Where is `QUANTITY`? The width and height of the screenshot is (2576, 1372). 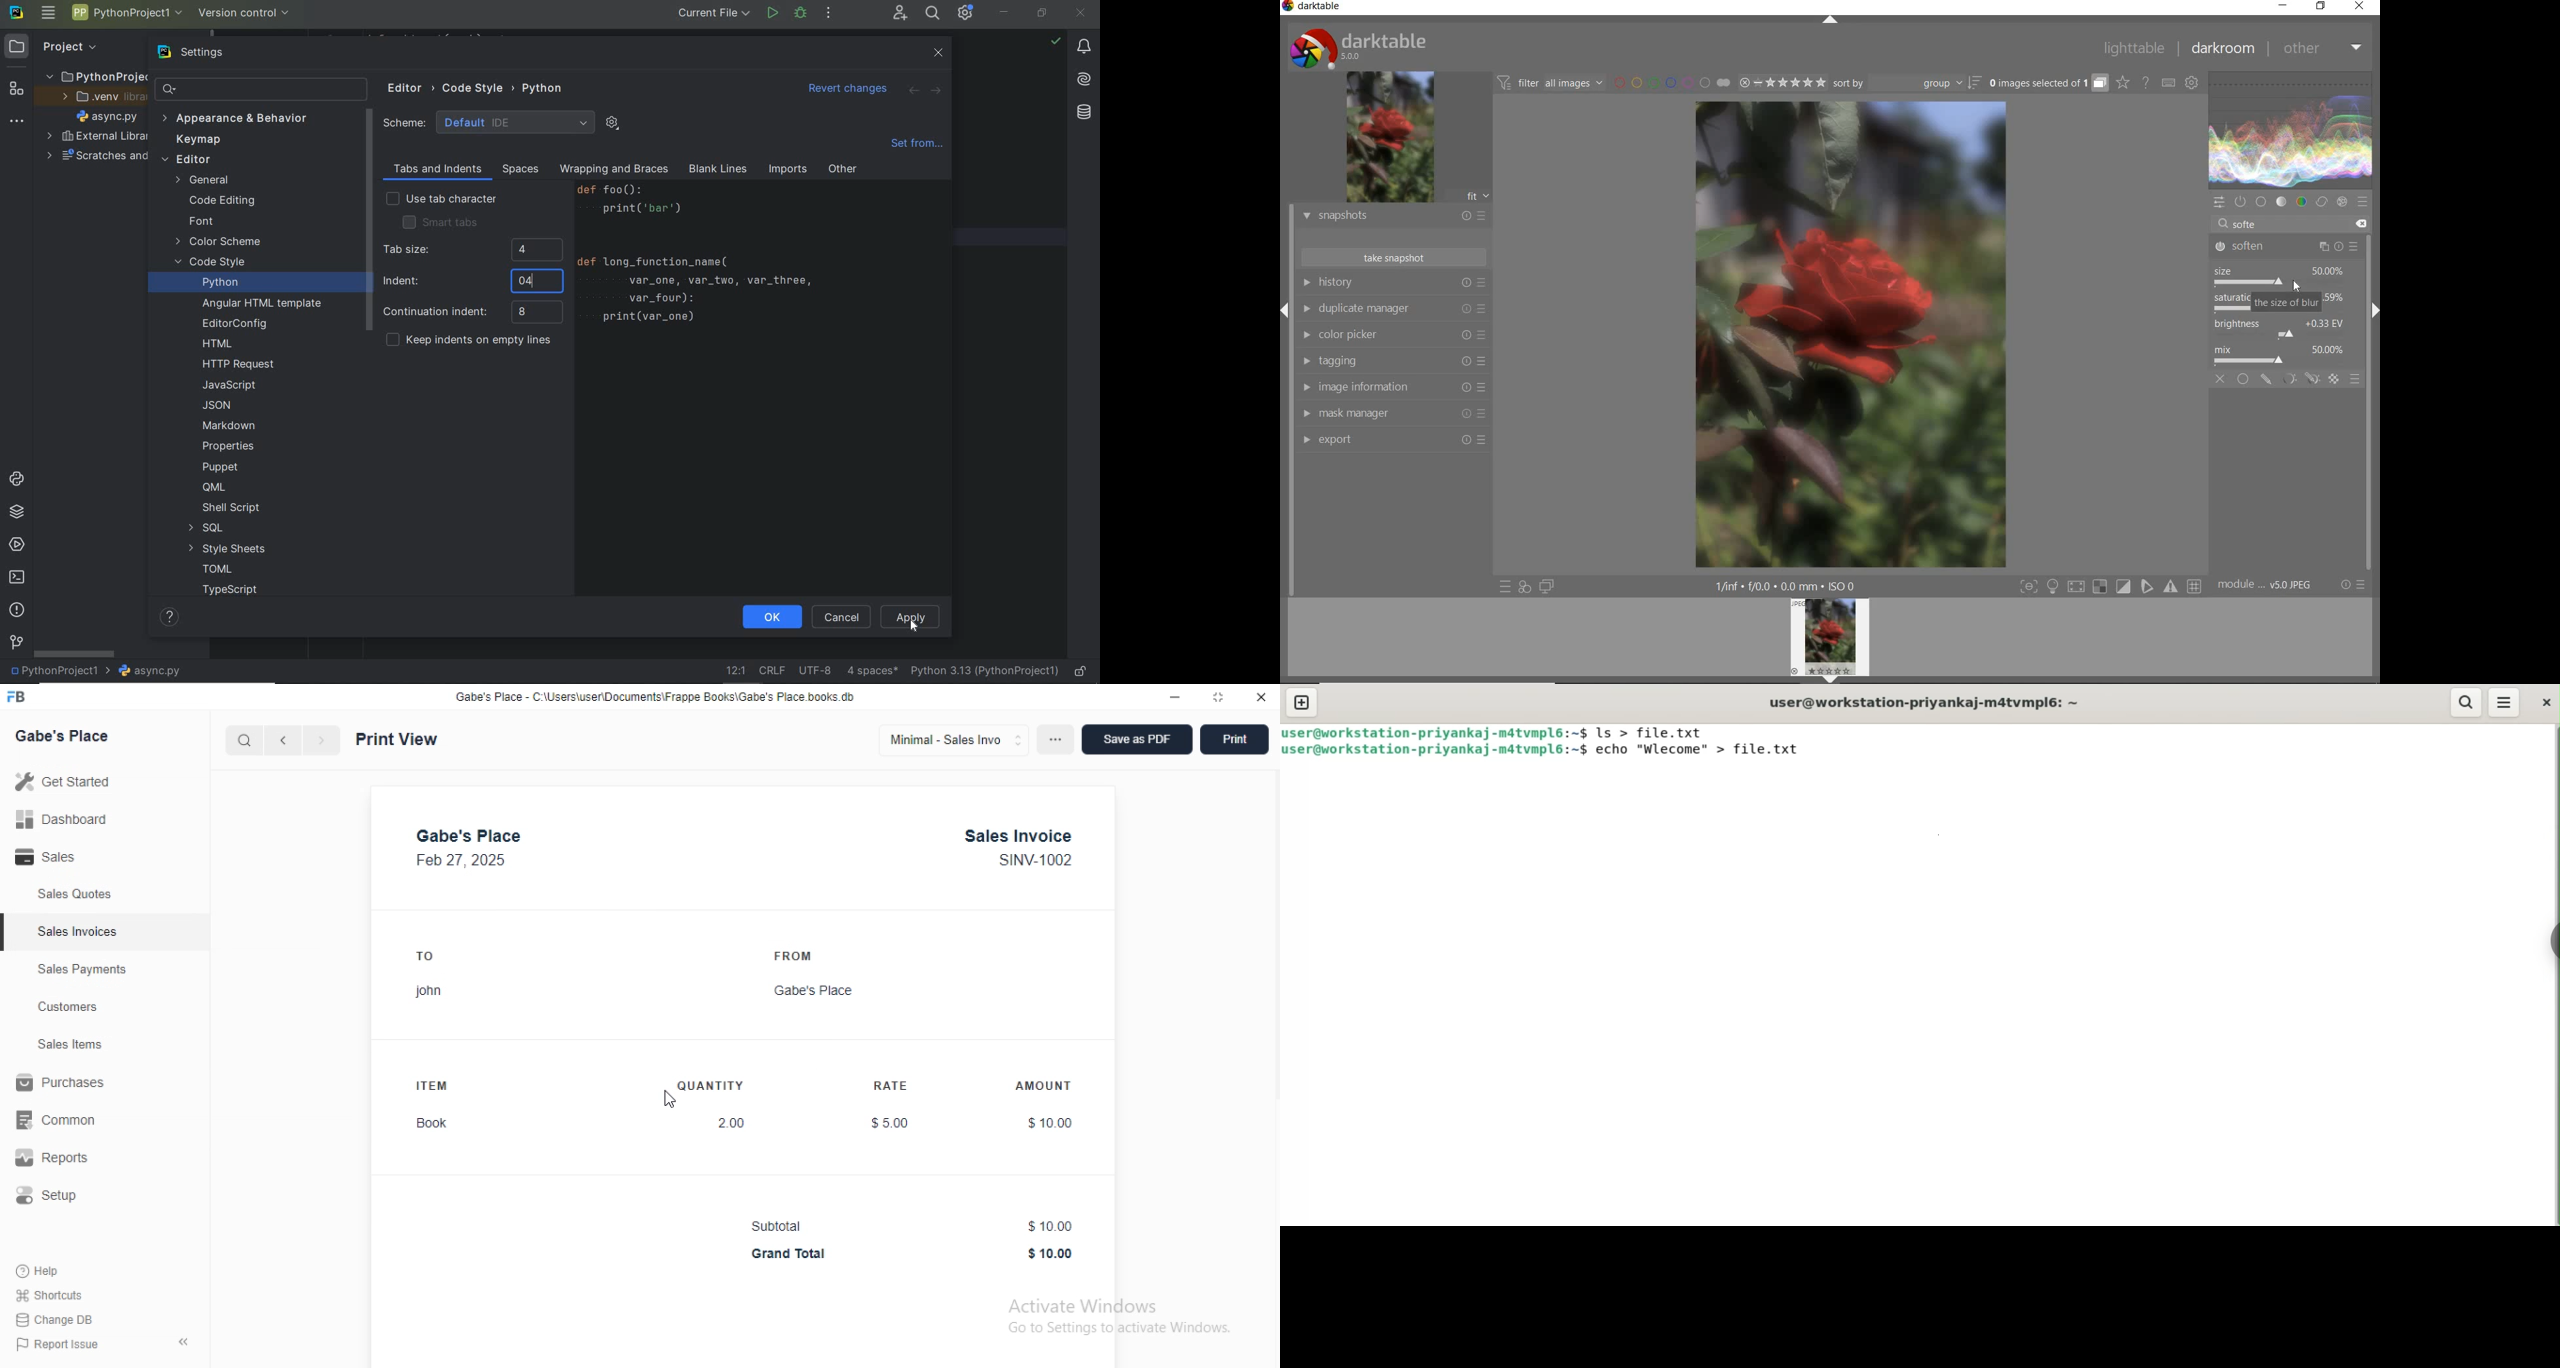
QUANTITY is located at coordinates (711, 1086).